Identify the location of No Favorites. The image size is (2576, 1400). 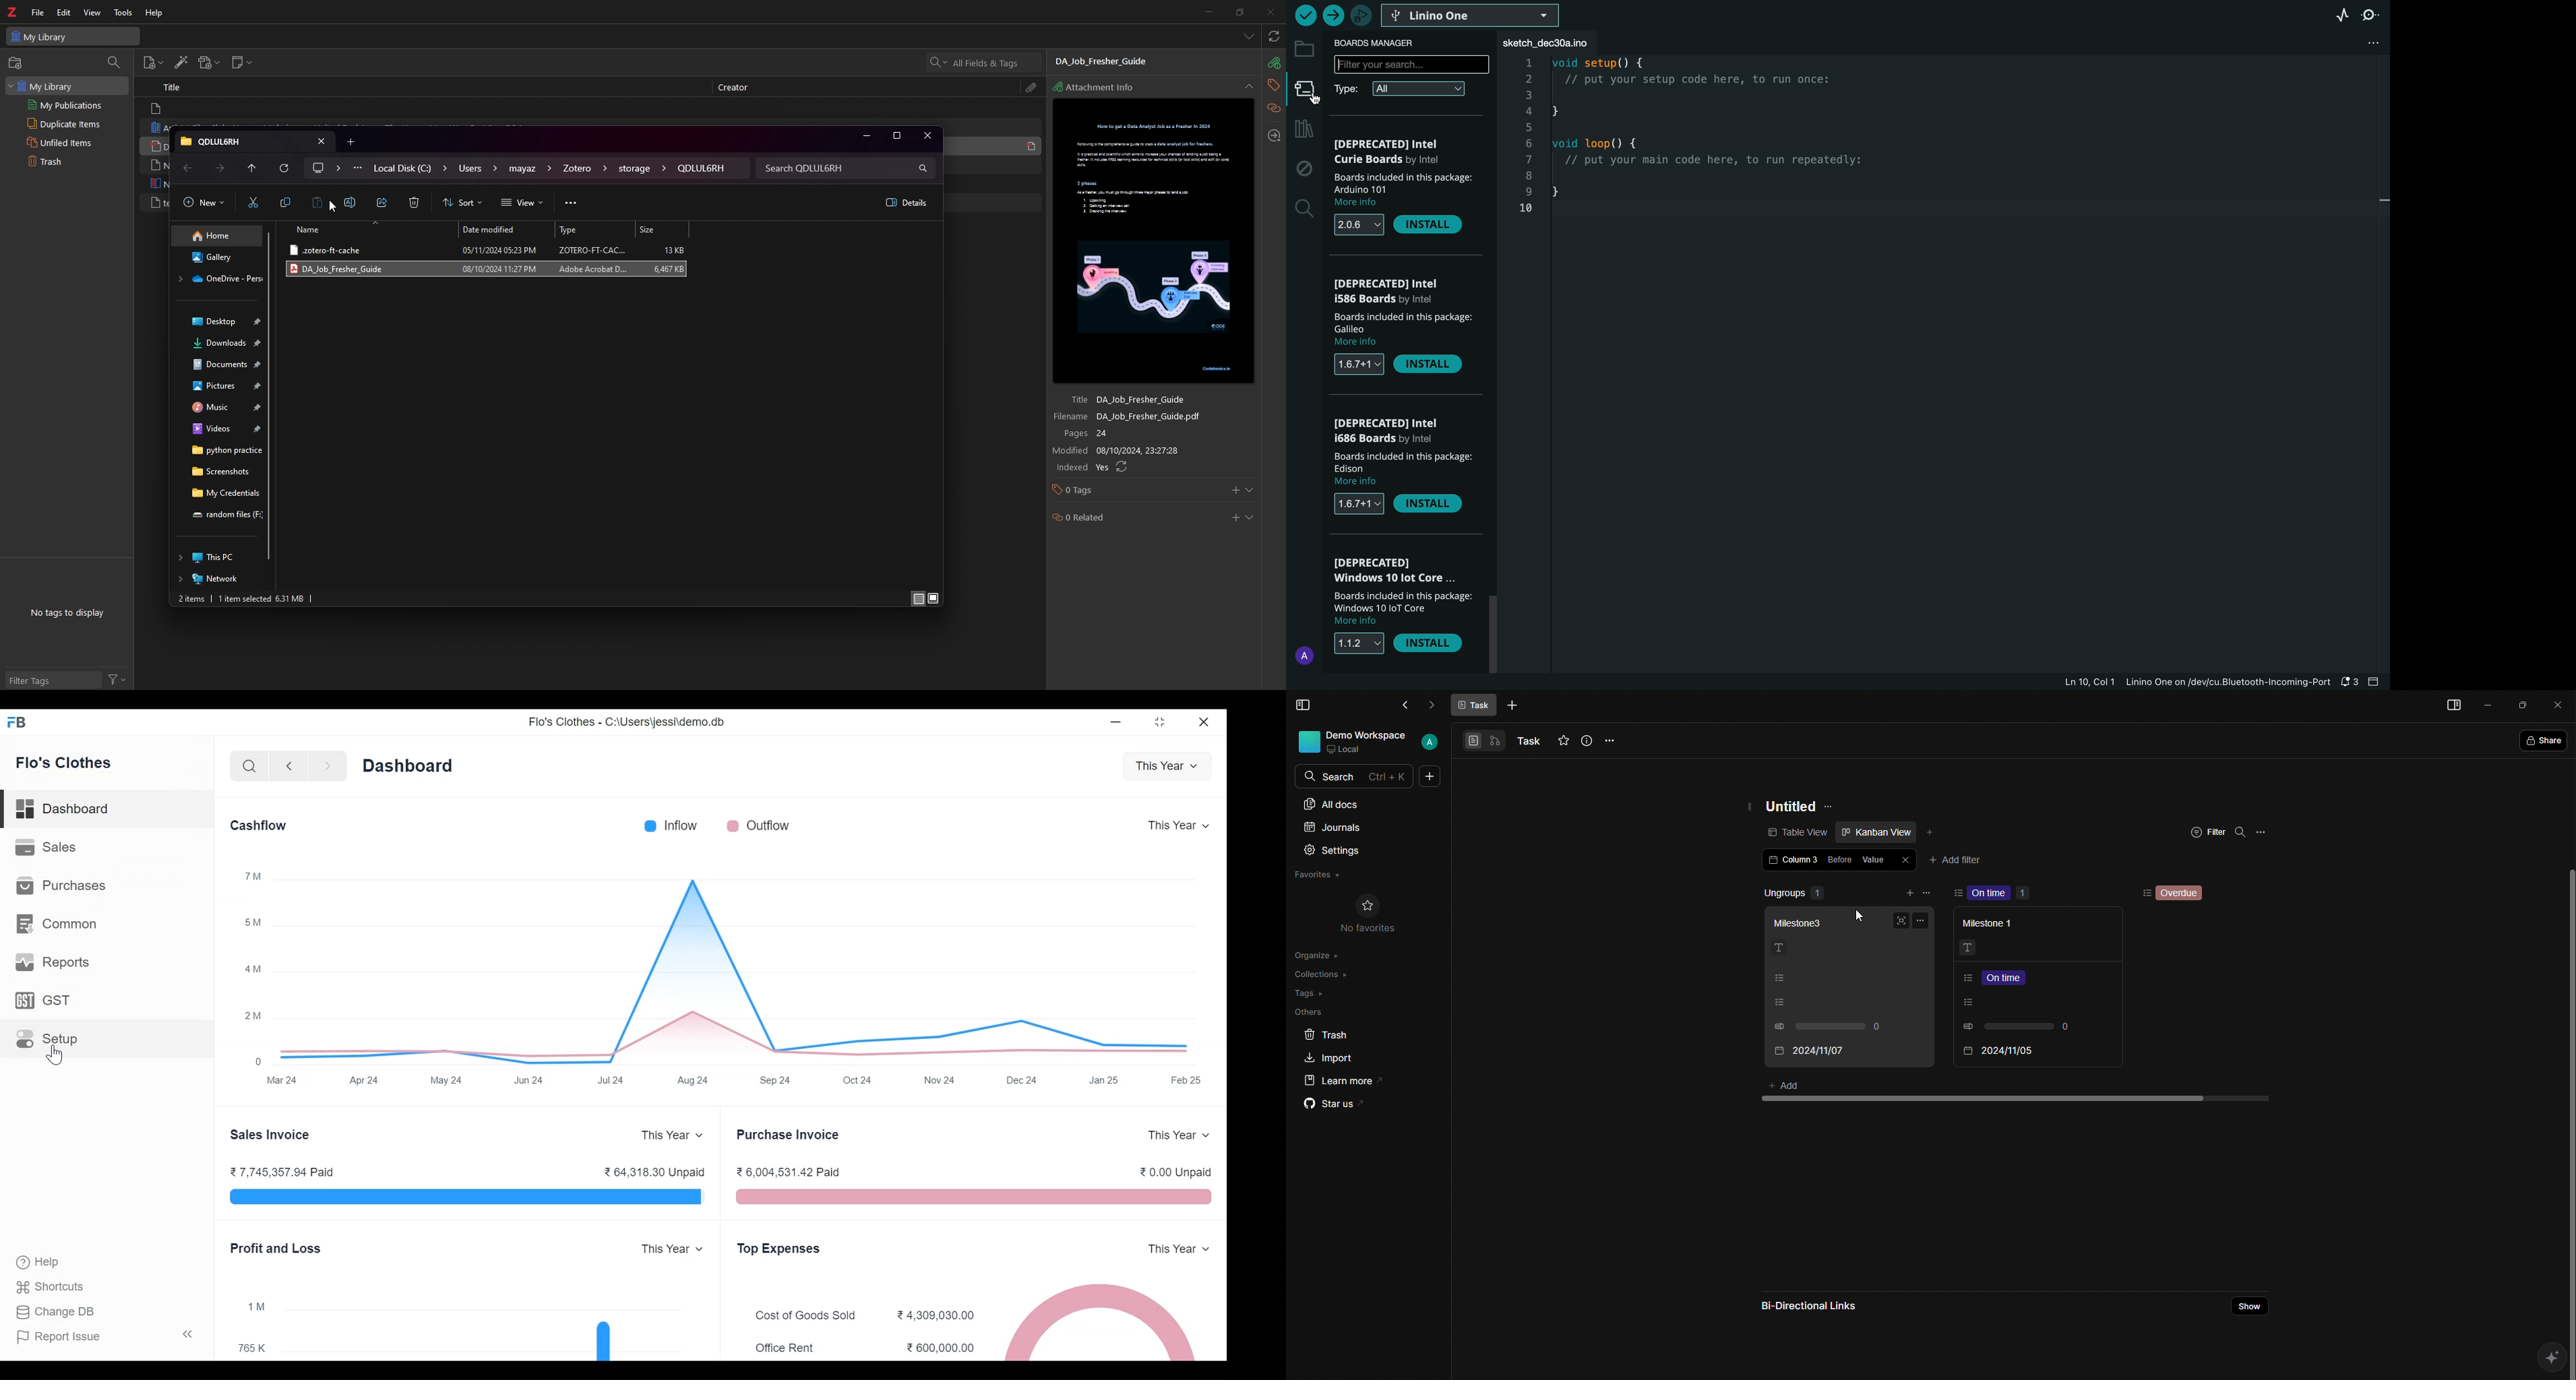
(1368, 914).